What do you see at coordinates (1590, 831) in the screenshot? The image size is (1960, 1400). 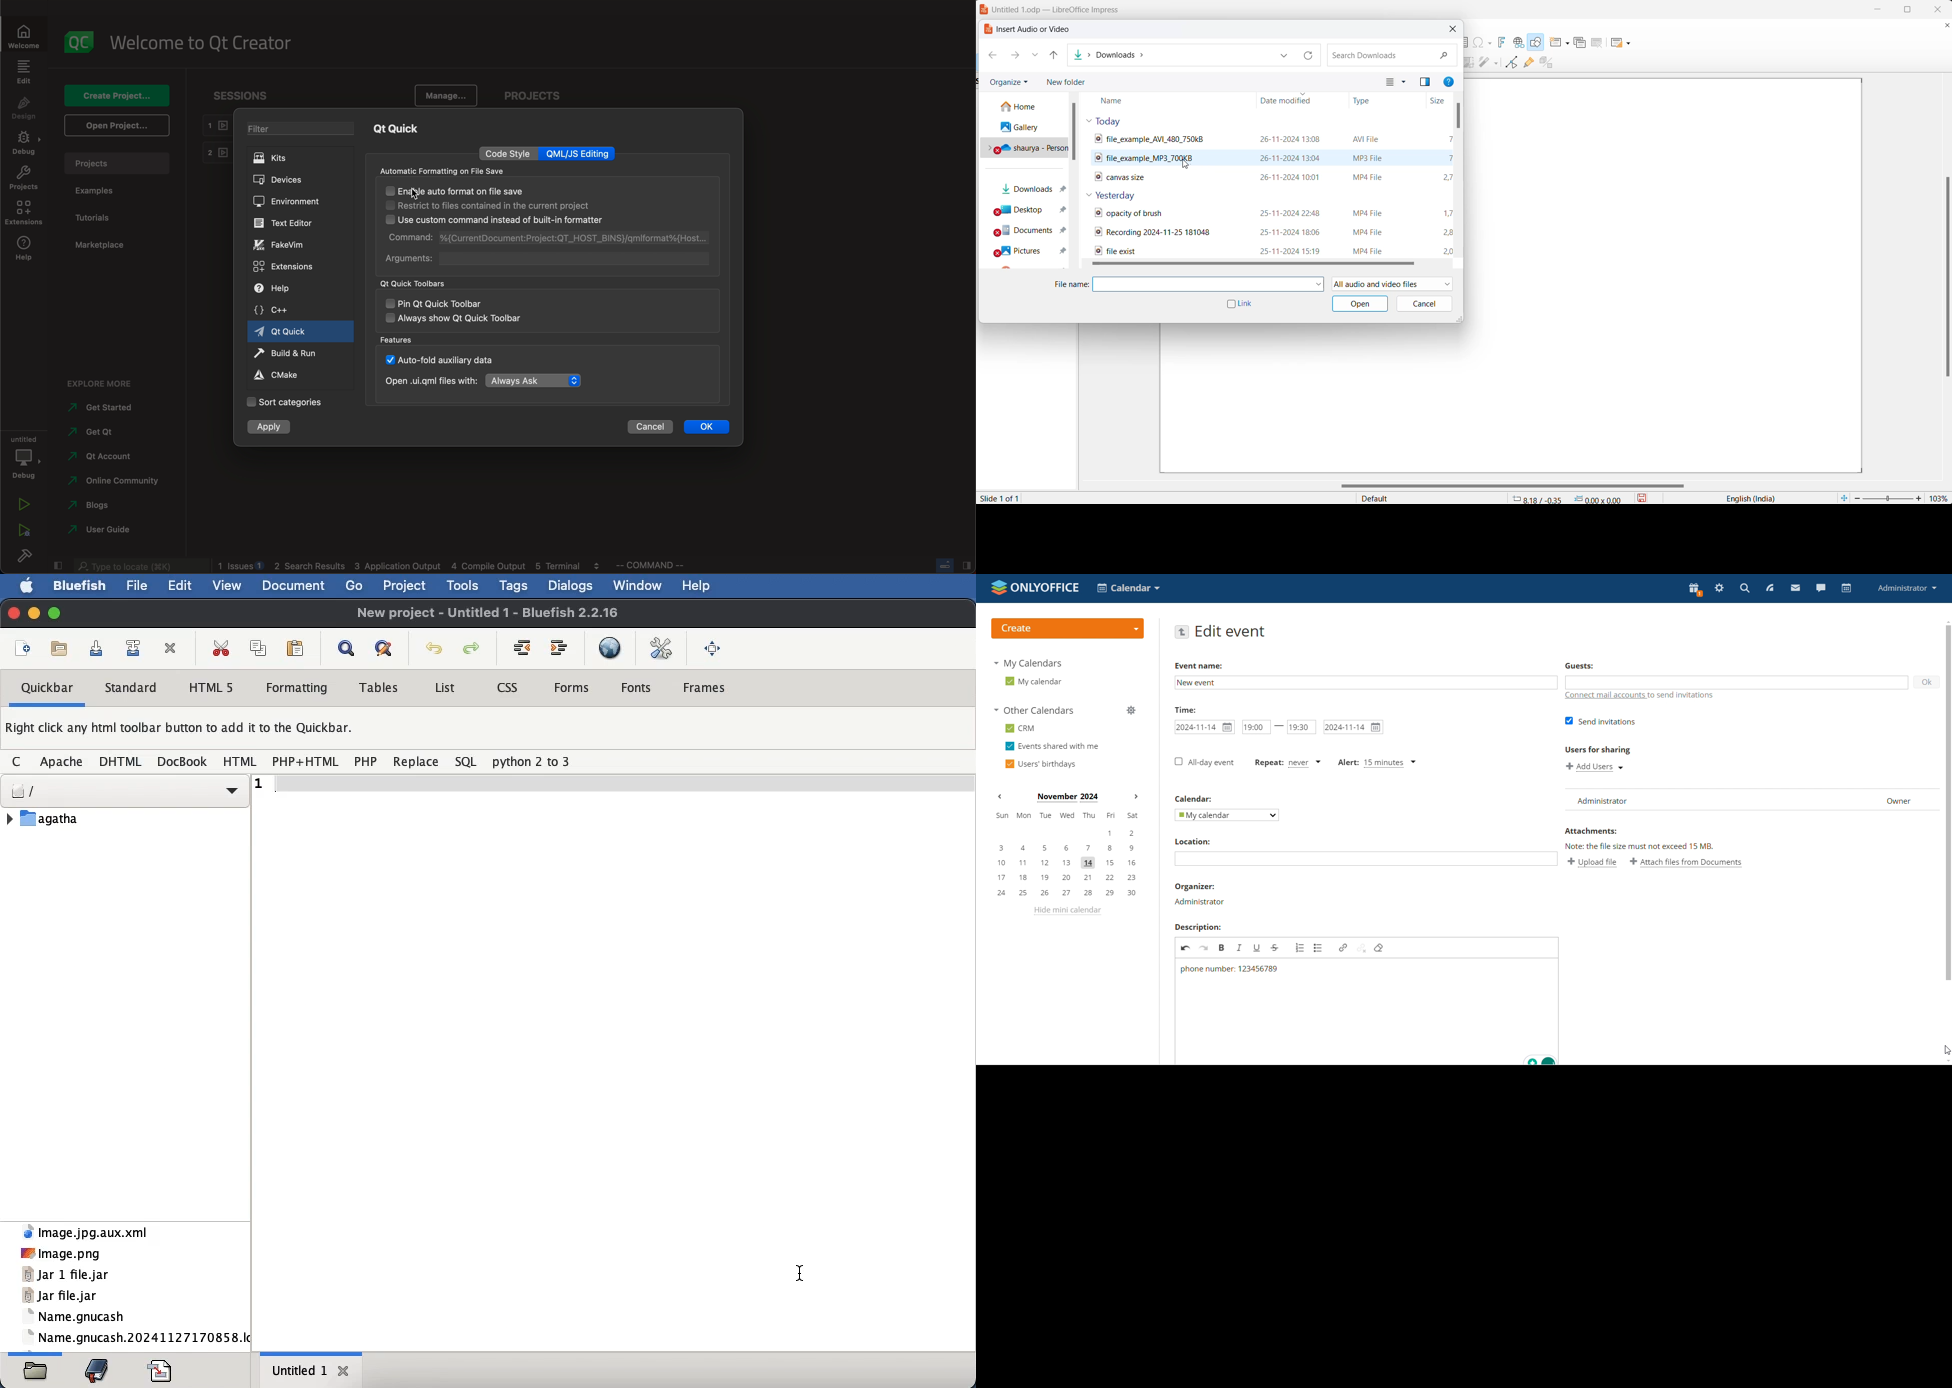 I see `attachment` at bounding box center [1590, 831].